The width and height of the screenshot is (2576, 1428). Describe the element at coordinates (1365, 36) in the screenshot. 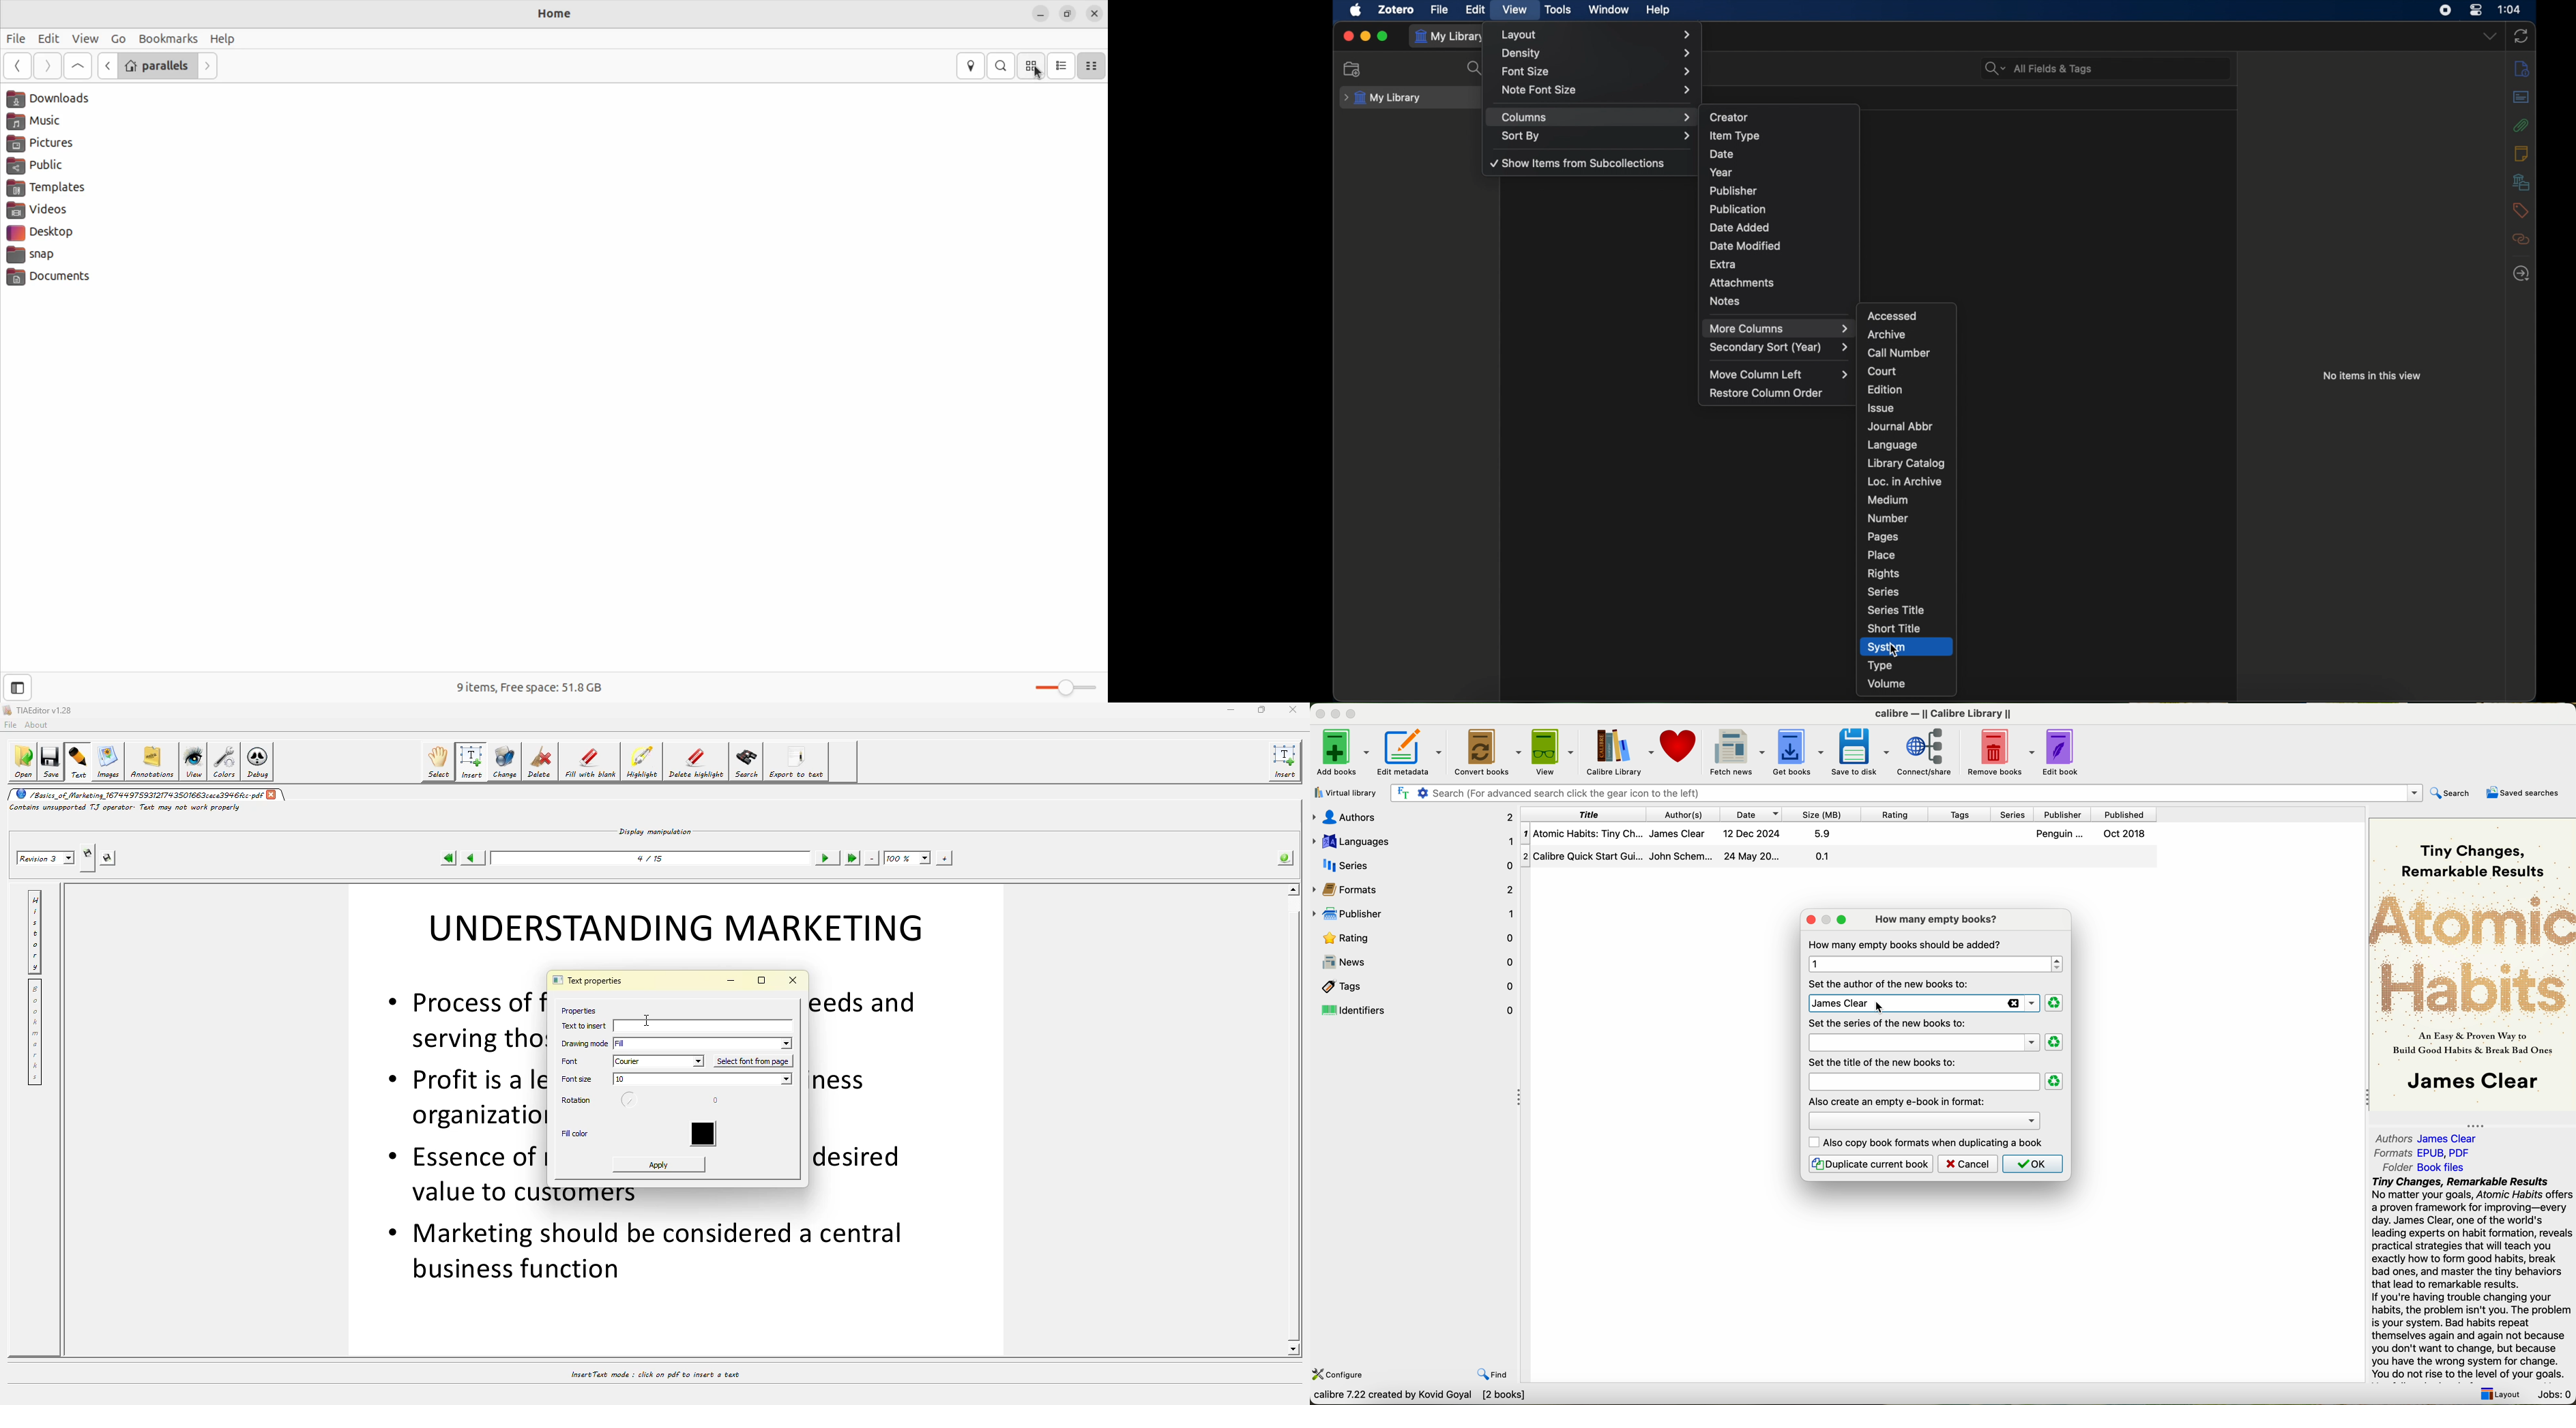

I see `minimize` at that location.